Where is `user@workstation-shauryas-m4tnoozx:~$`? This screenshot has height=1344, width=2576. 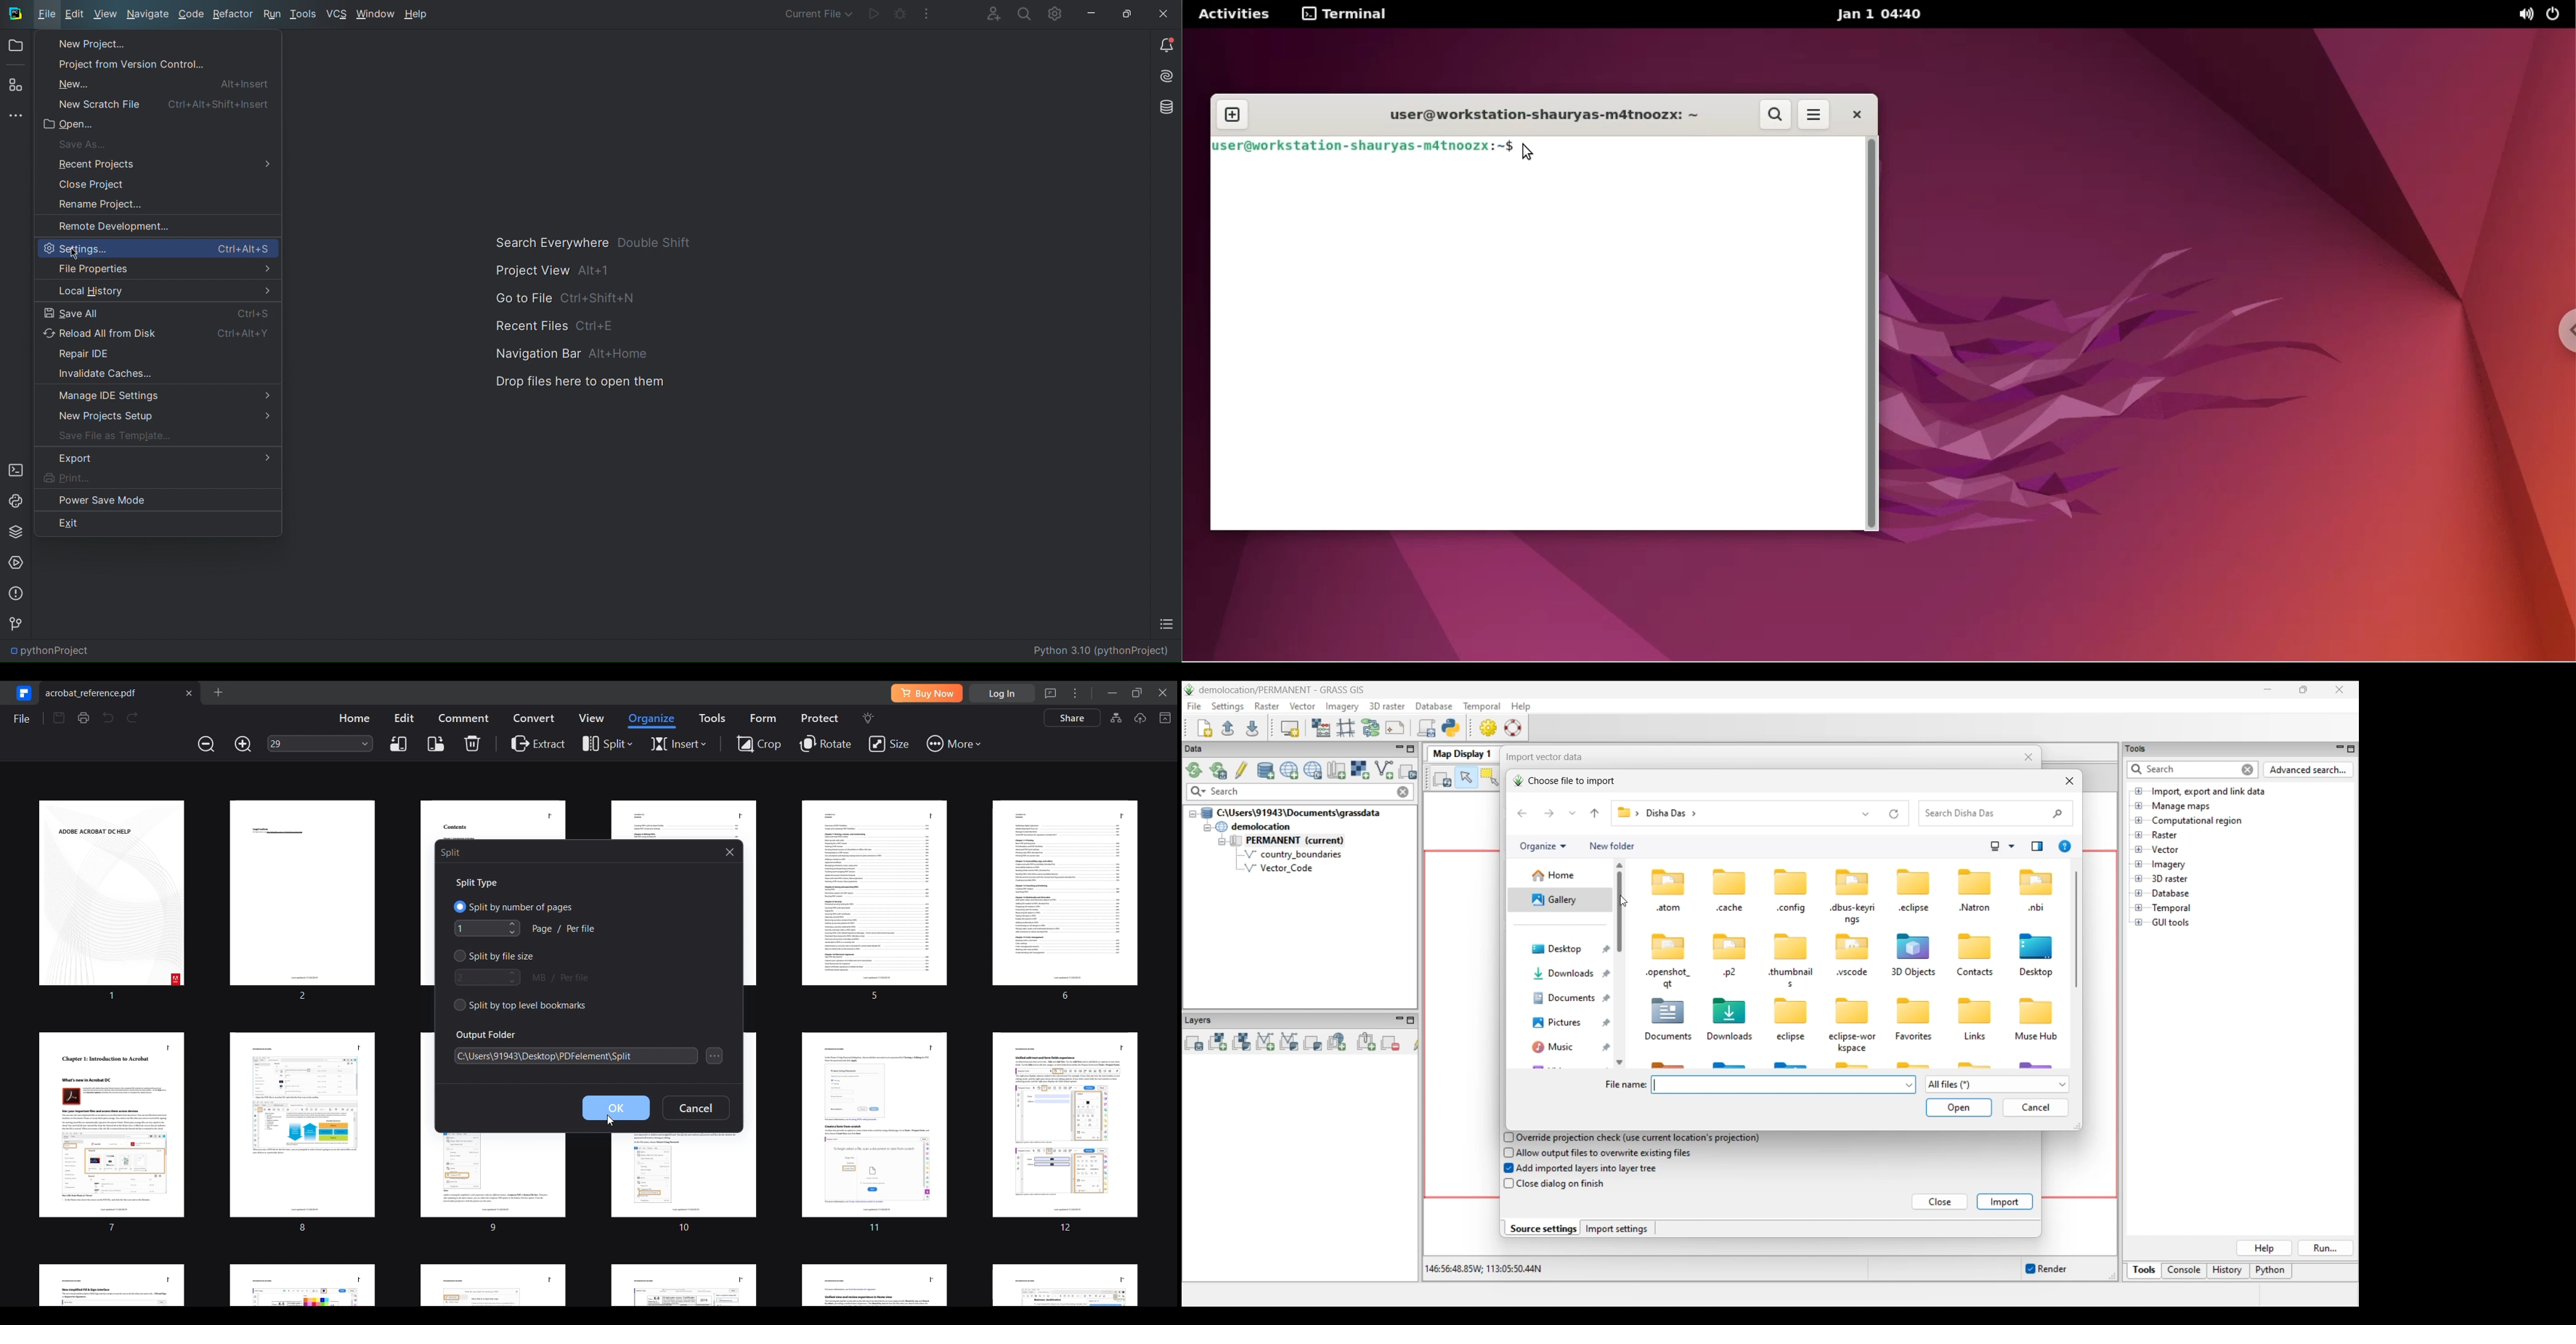
user@workstation-shauryas-m4tnoozx:~$ is located at coordinates (1360, 148).